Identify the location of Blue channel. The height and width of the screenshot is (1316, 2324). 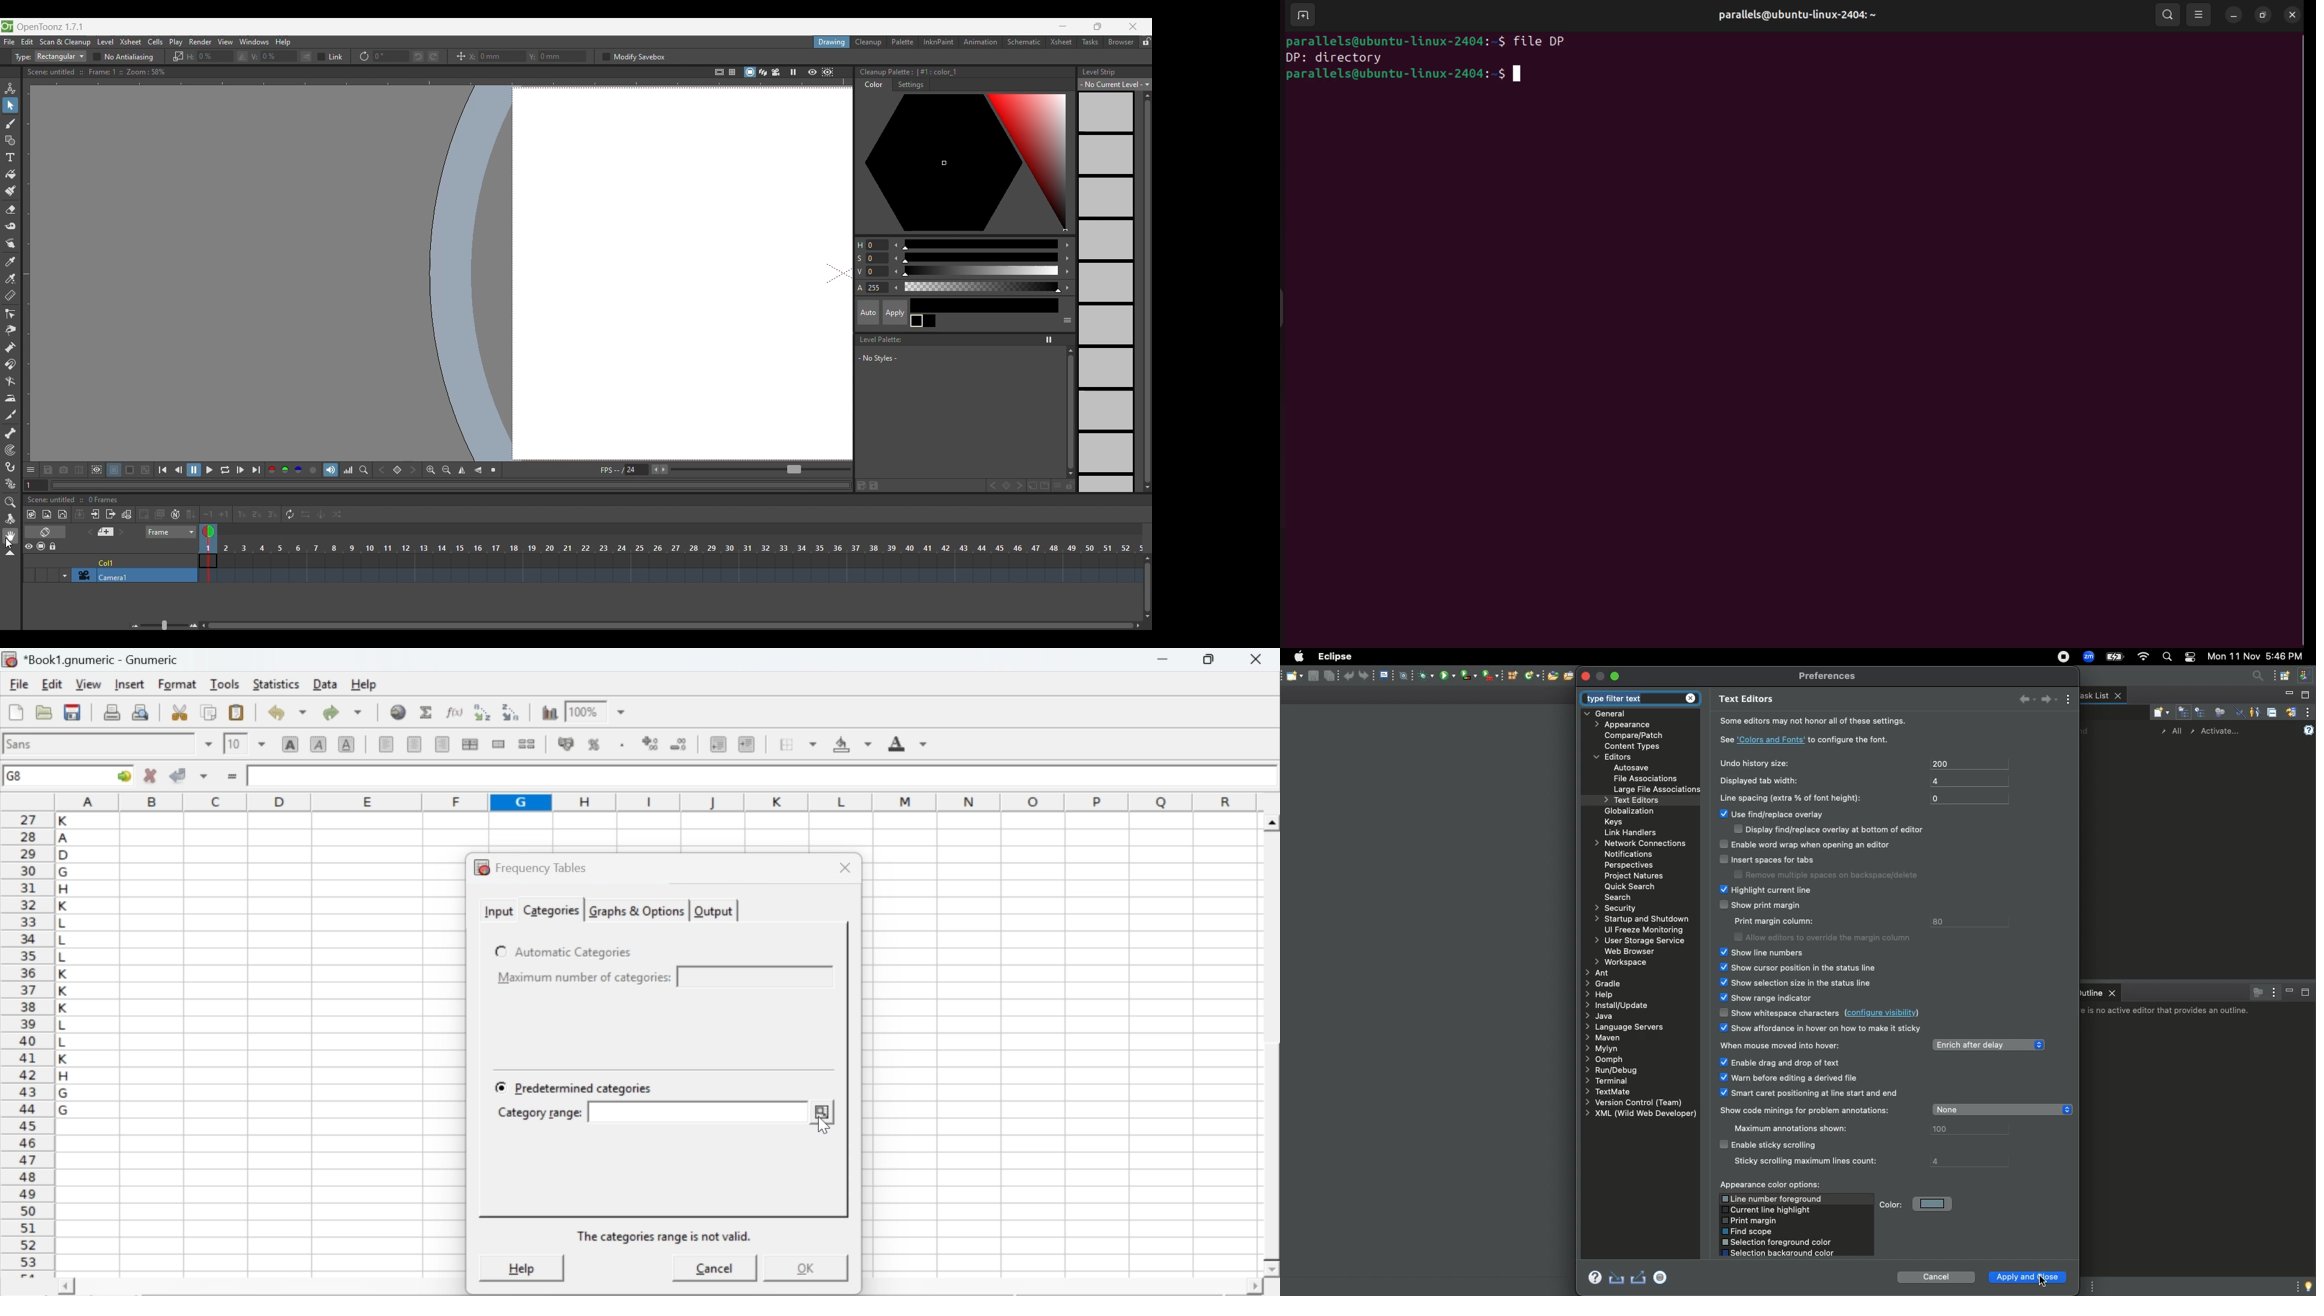
(298, 468).